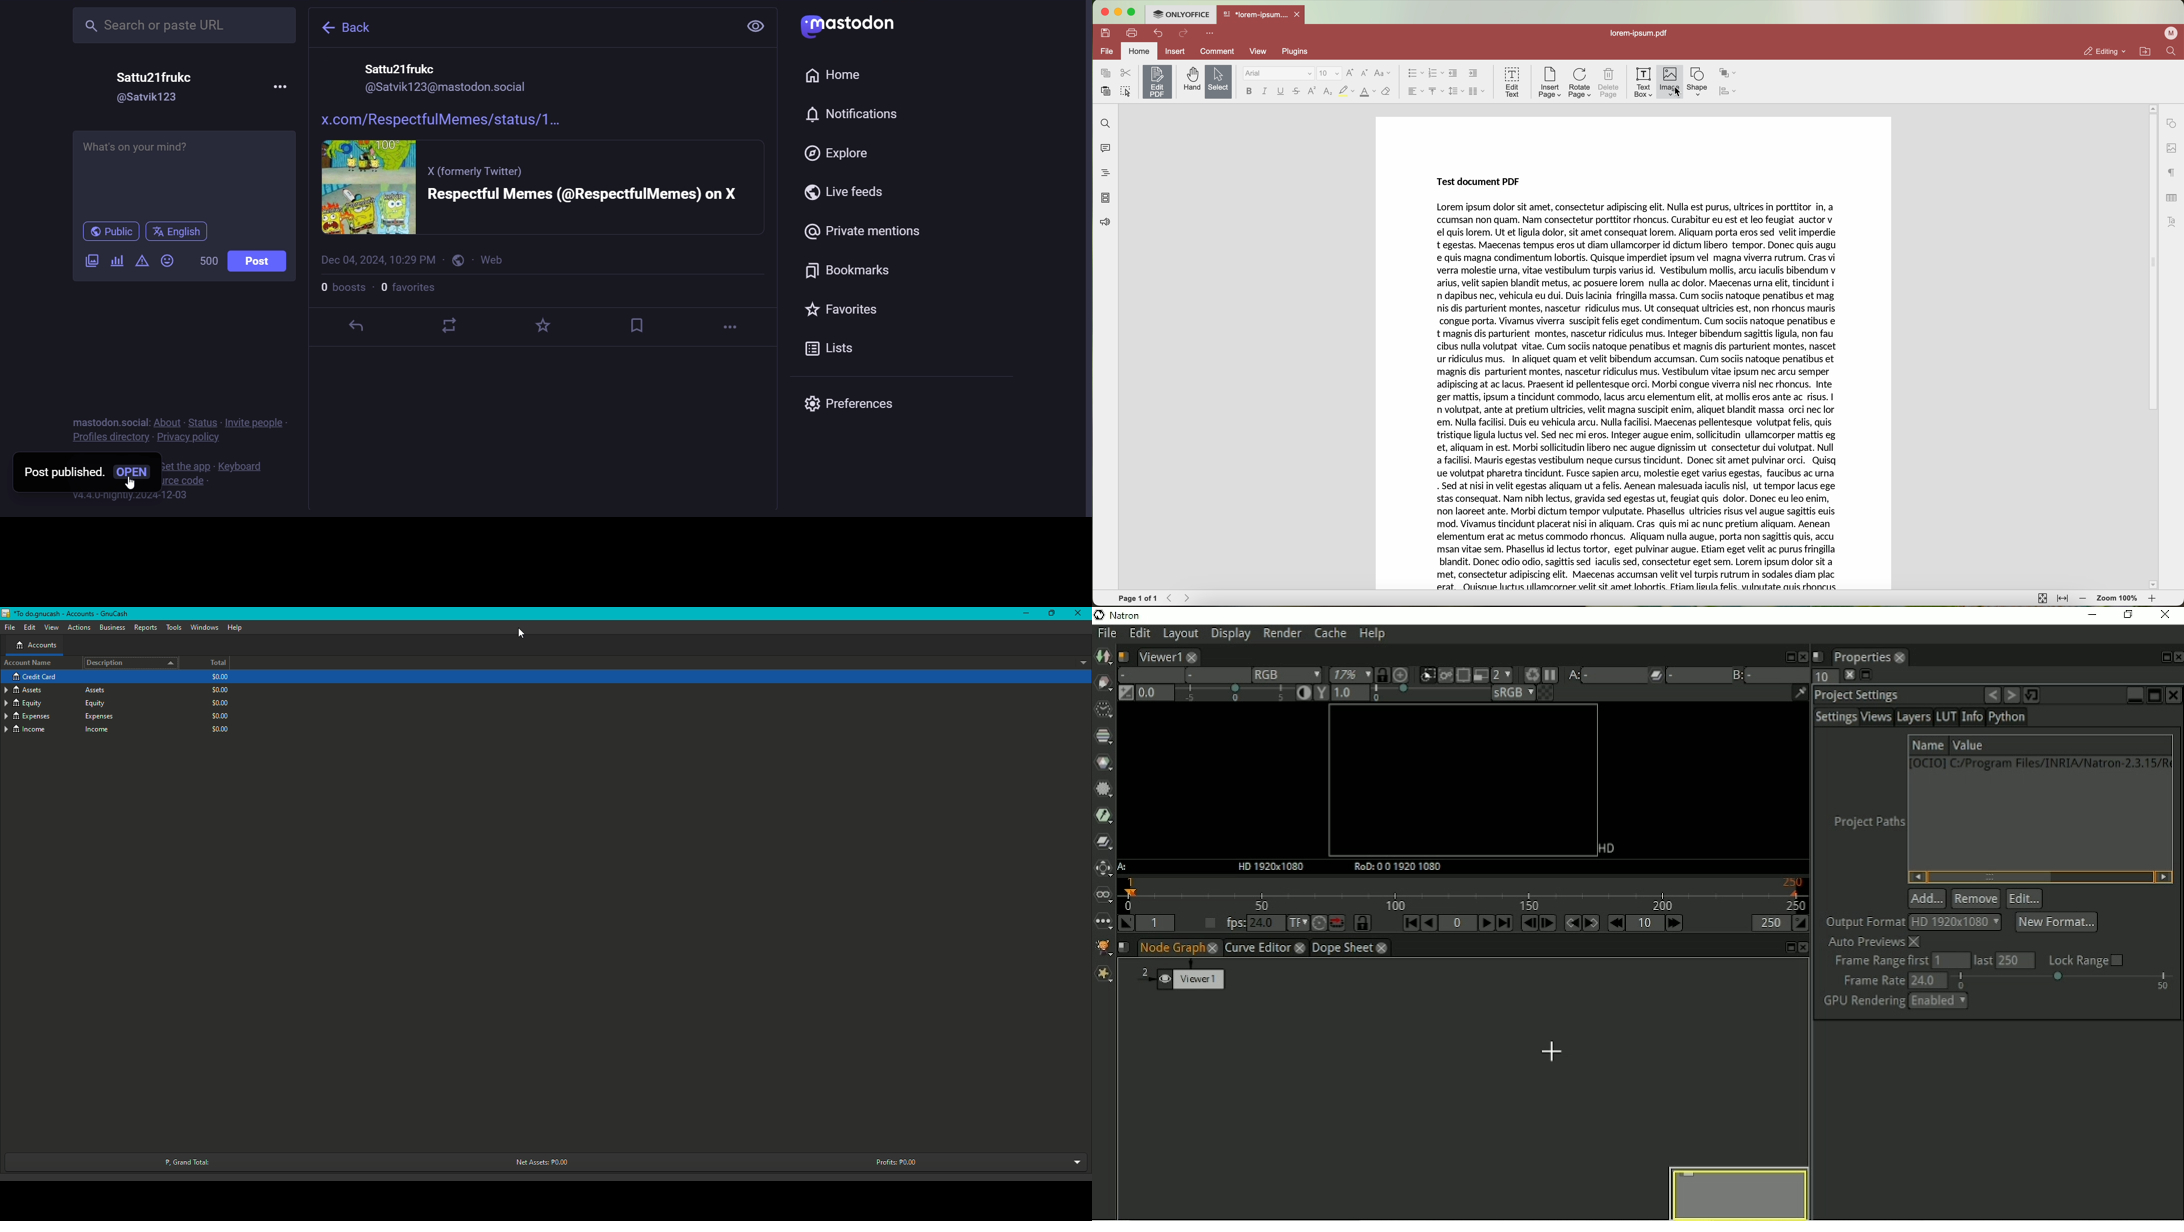 The image size is (2184, 1232). Describe the element at coordinates (632, 325) in the screenshot. I see `bookmark` at that location.